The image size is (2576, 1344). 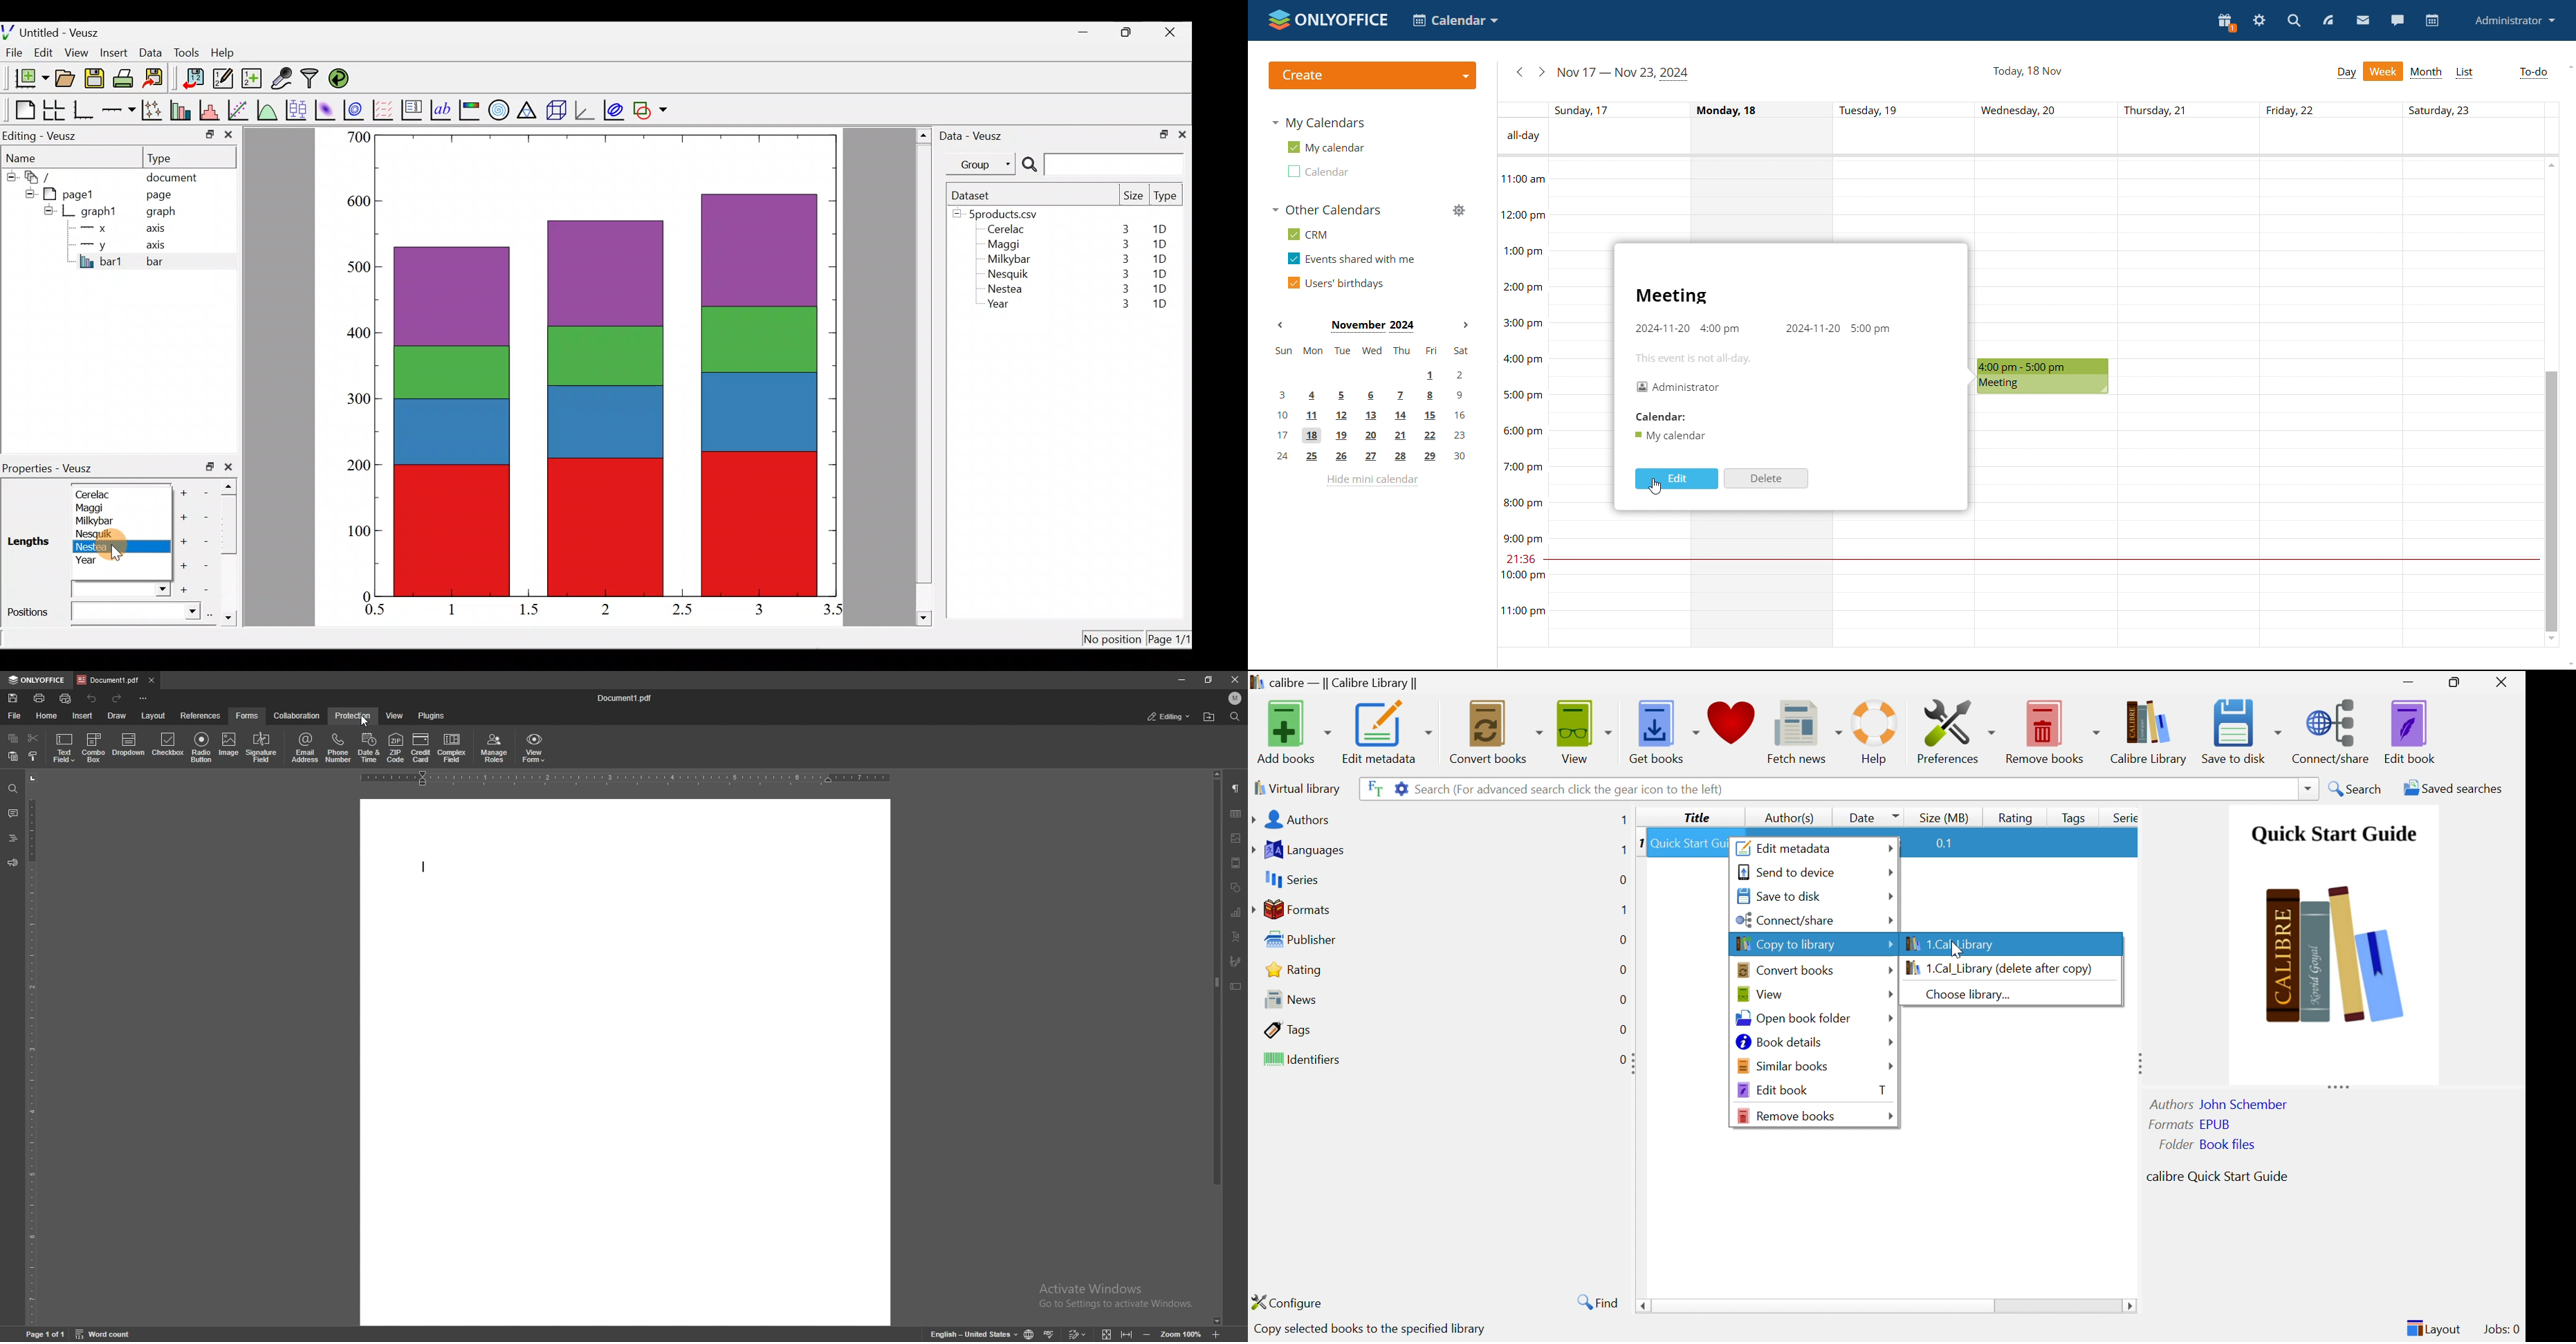 I want to click on hide mini calendar, so click(x=1372, y=480).